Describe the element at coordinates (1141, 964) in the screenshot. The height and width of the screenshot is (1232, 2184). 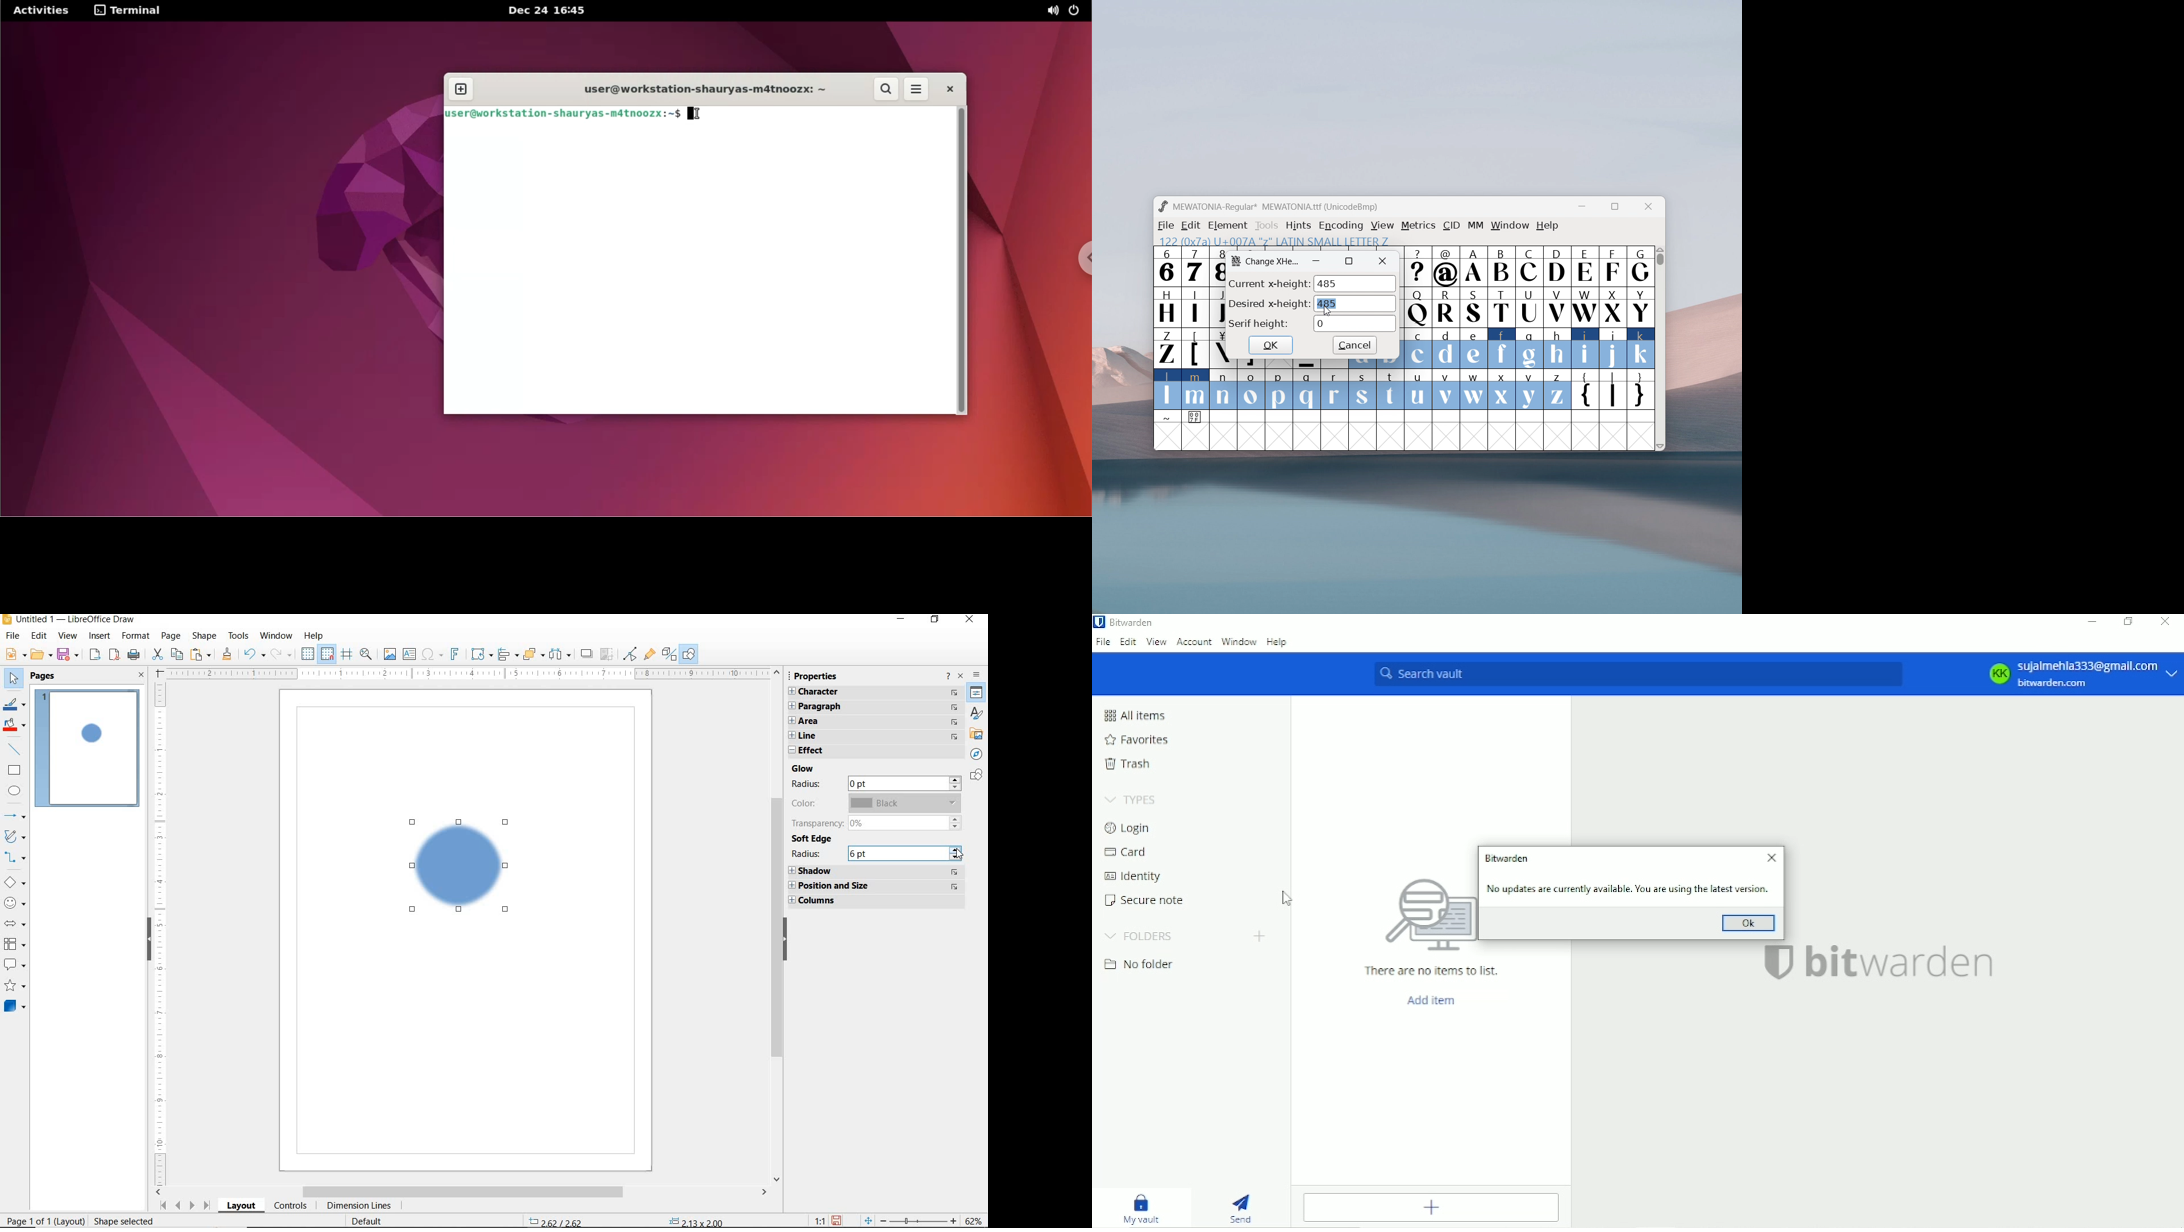
I see `No folder` at that location.